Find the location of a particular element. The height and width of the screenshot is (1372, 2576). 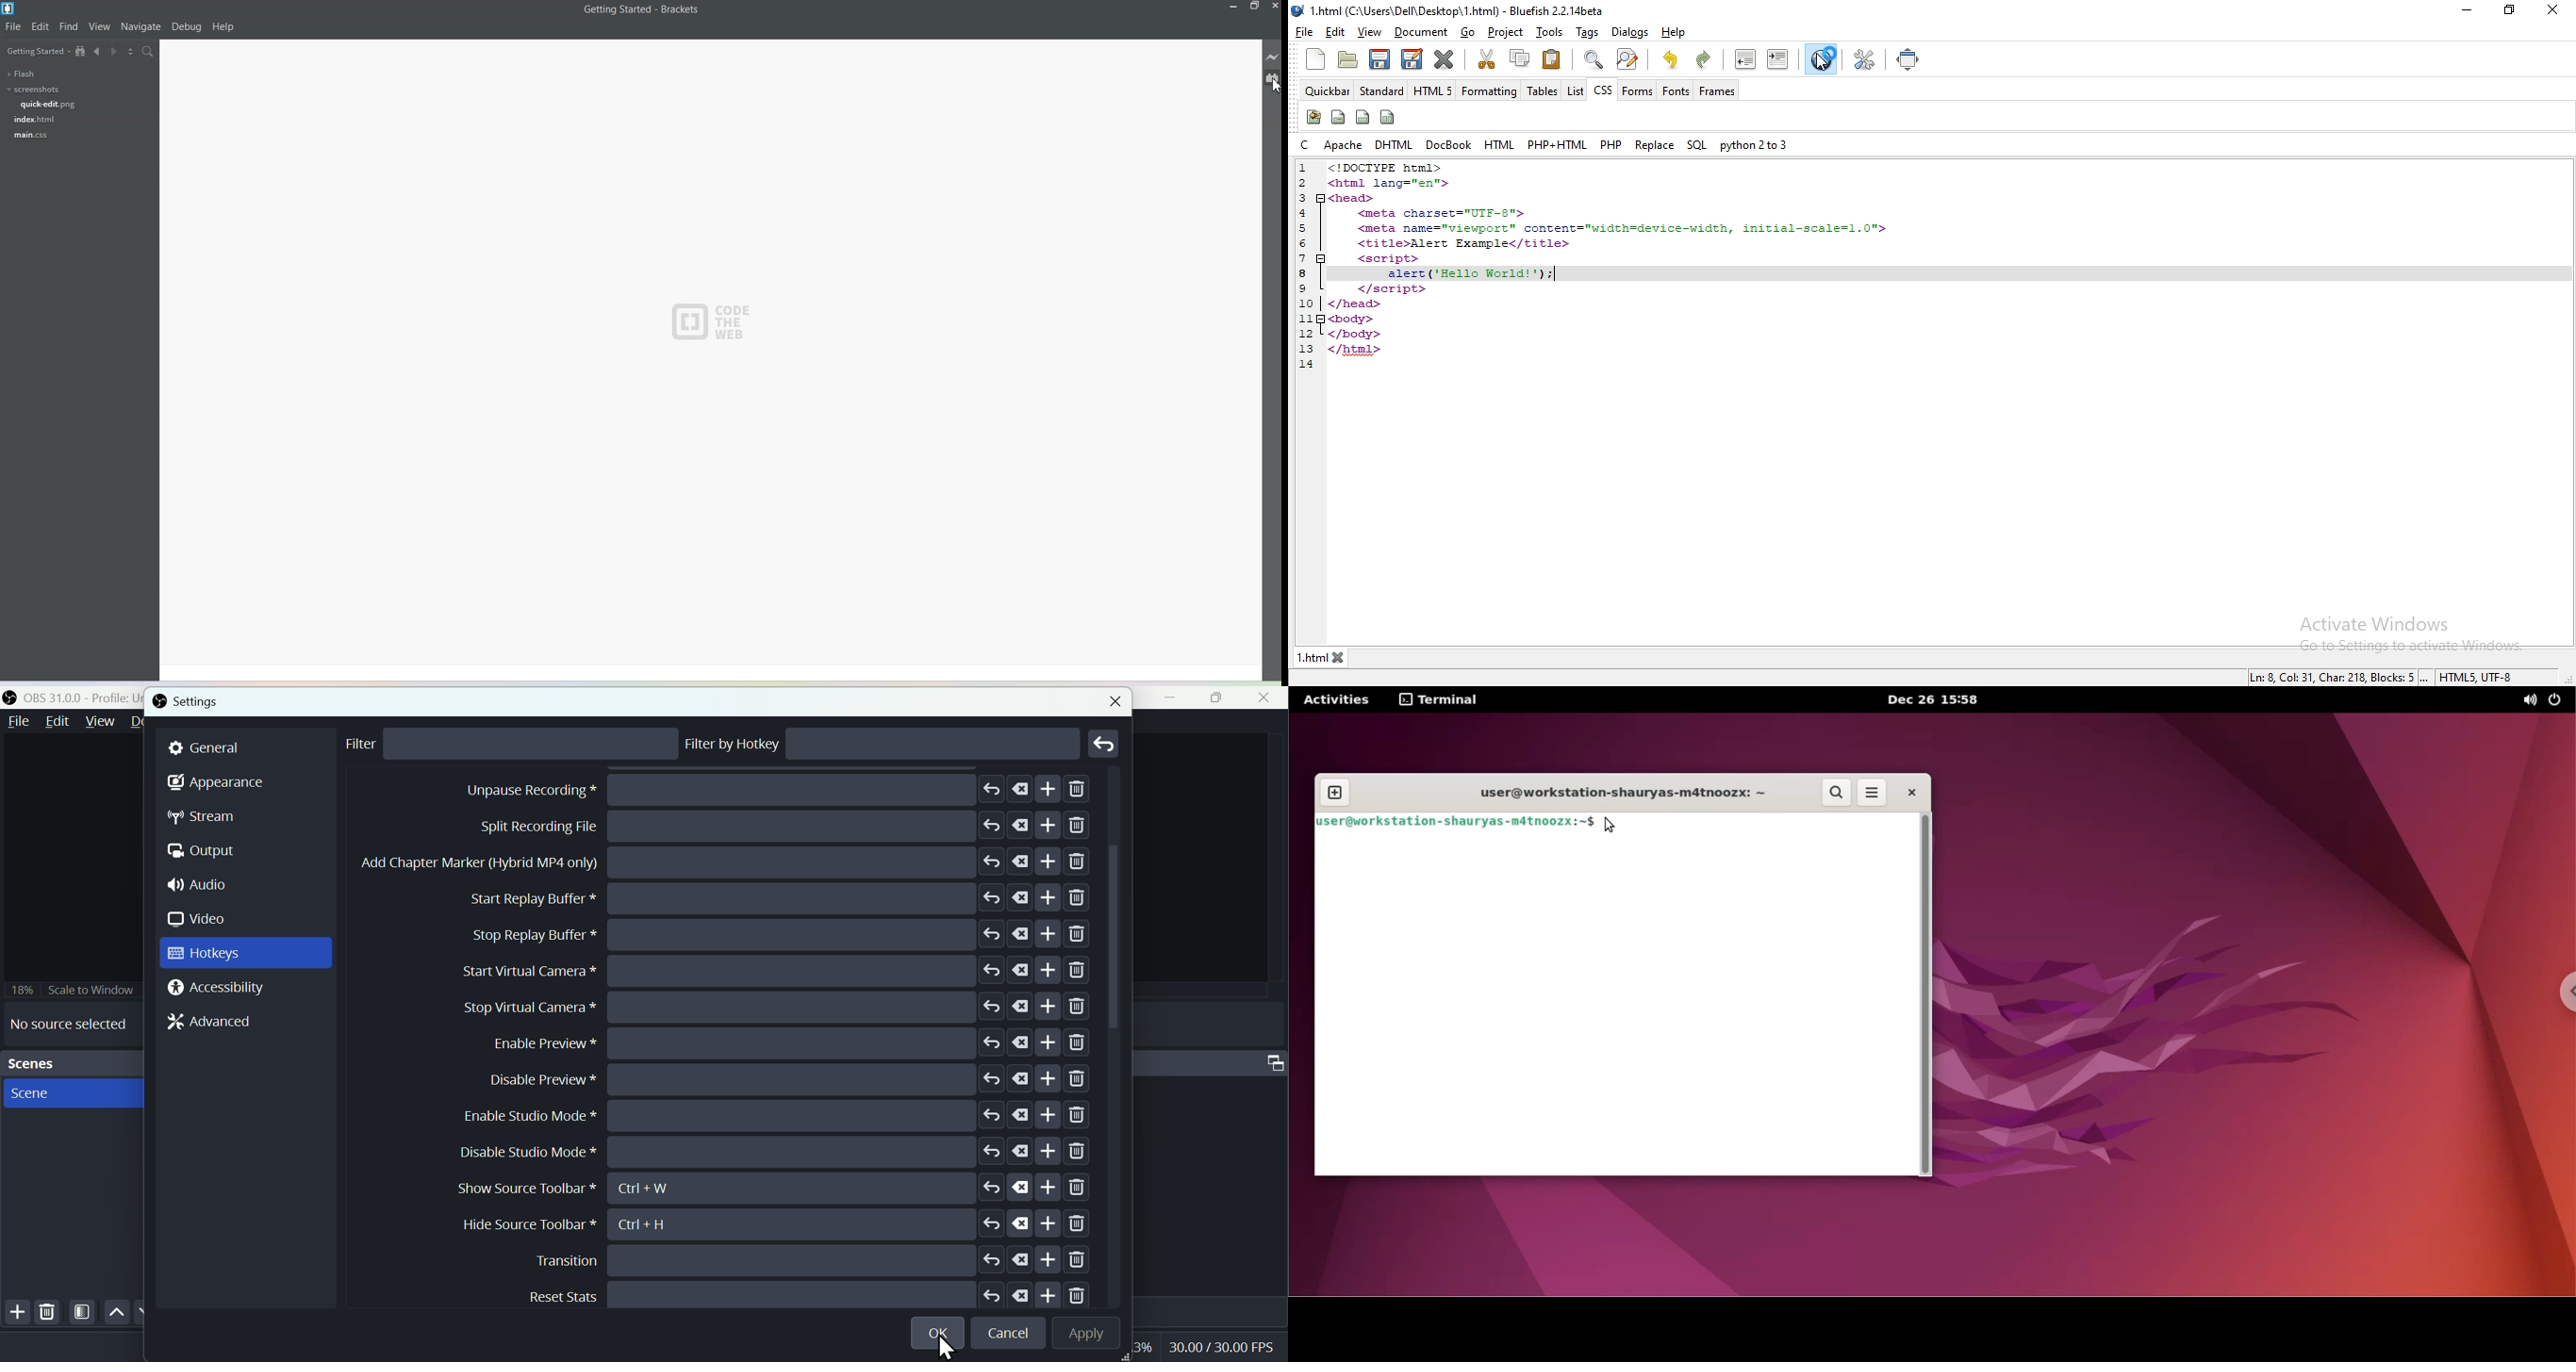

1.html is located at coordinates (1312, 657).